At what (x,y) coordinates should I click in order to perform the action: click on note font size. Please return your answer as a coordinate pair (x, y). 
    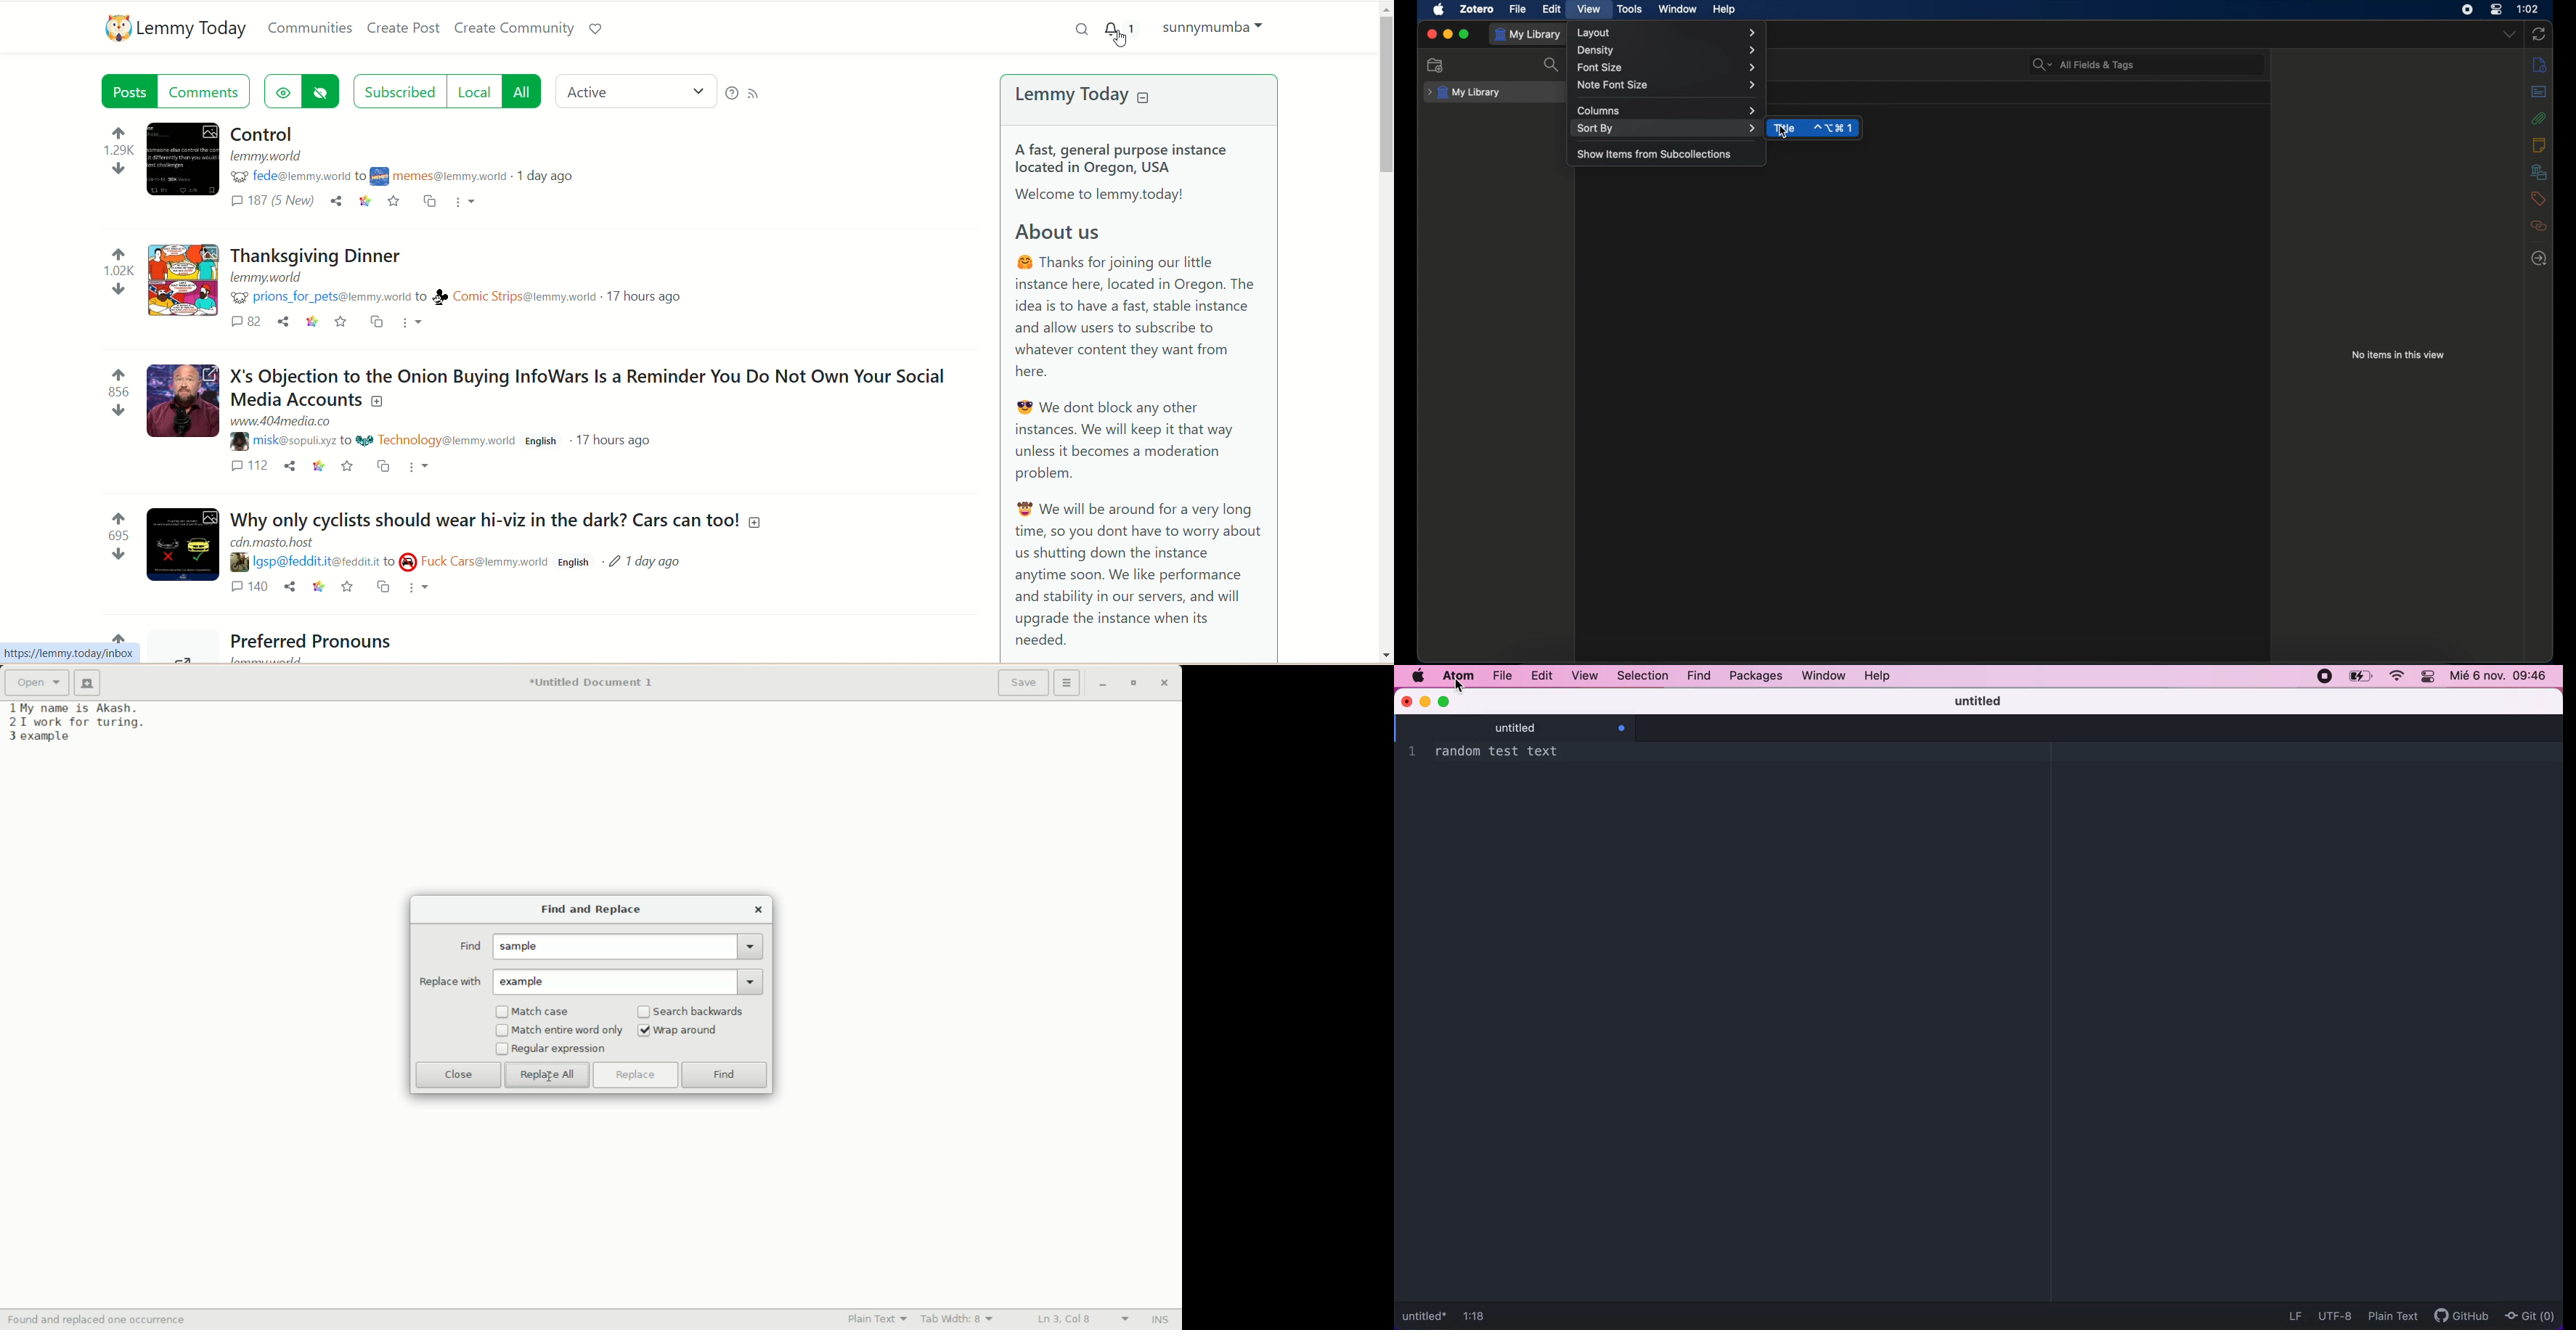
    Looking at the image, I should click on (1667, 85).